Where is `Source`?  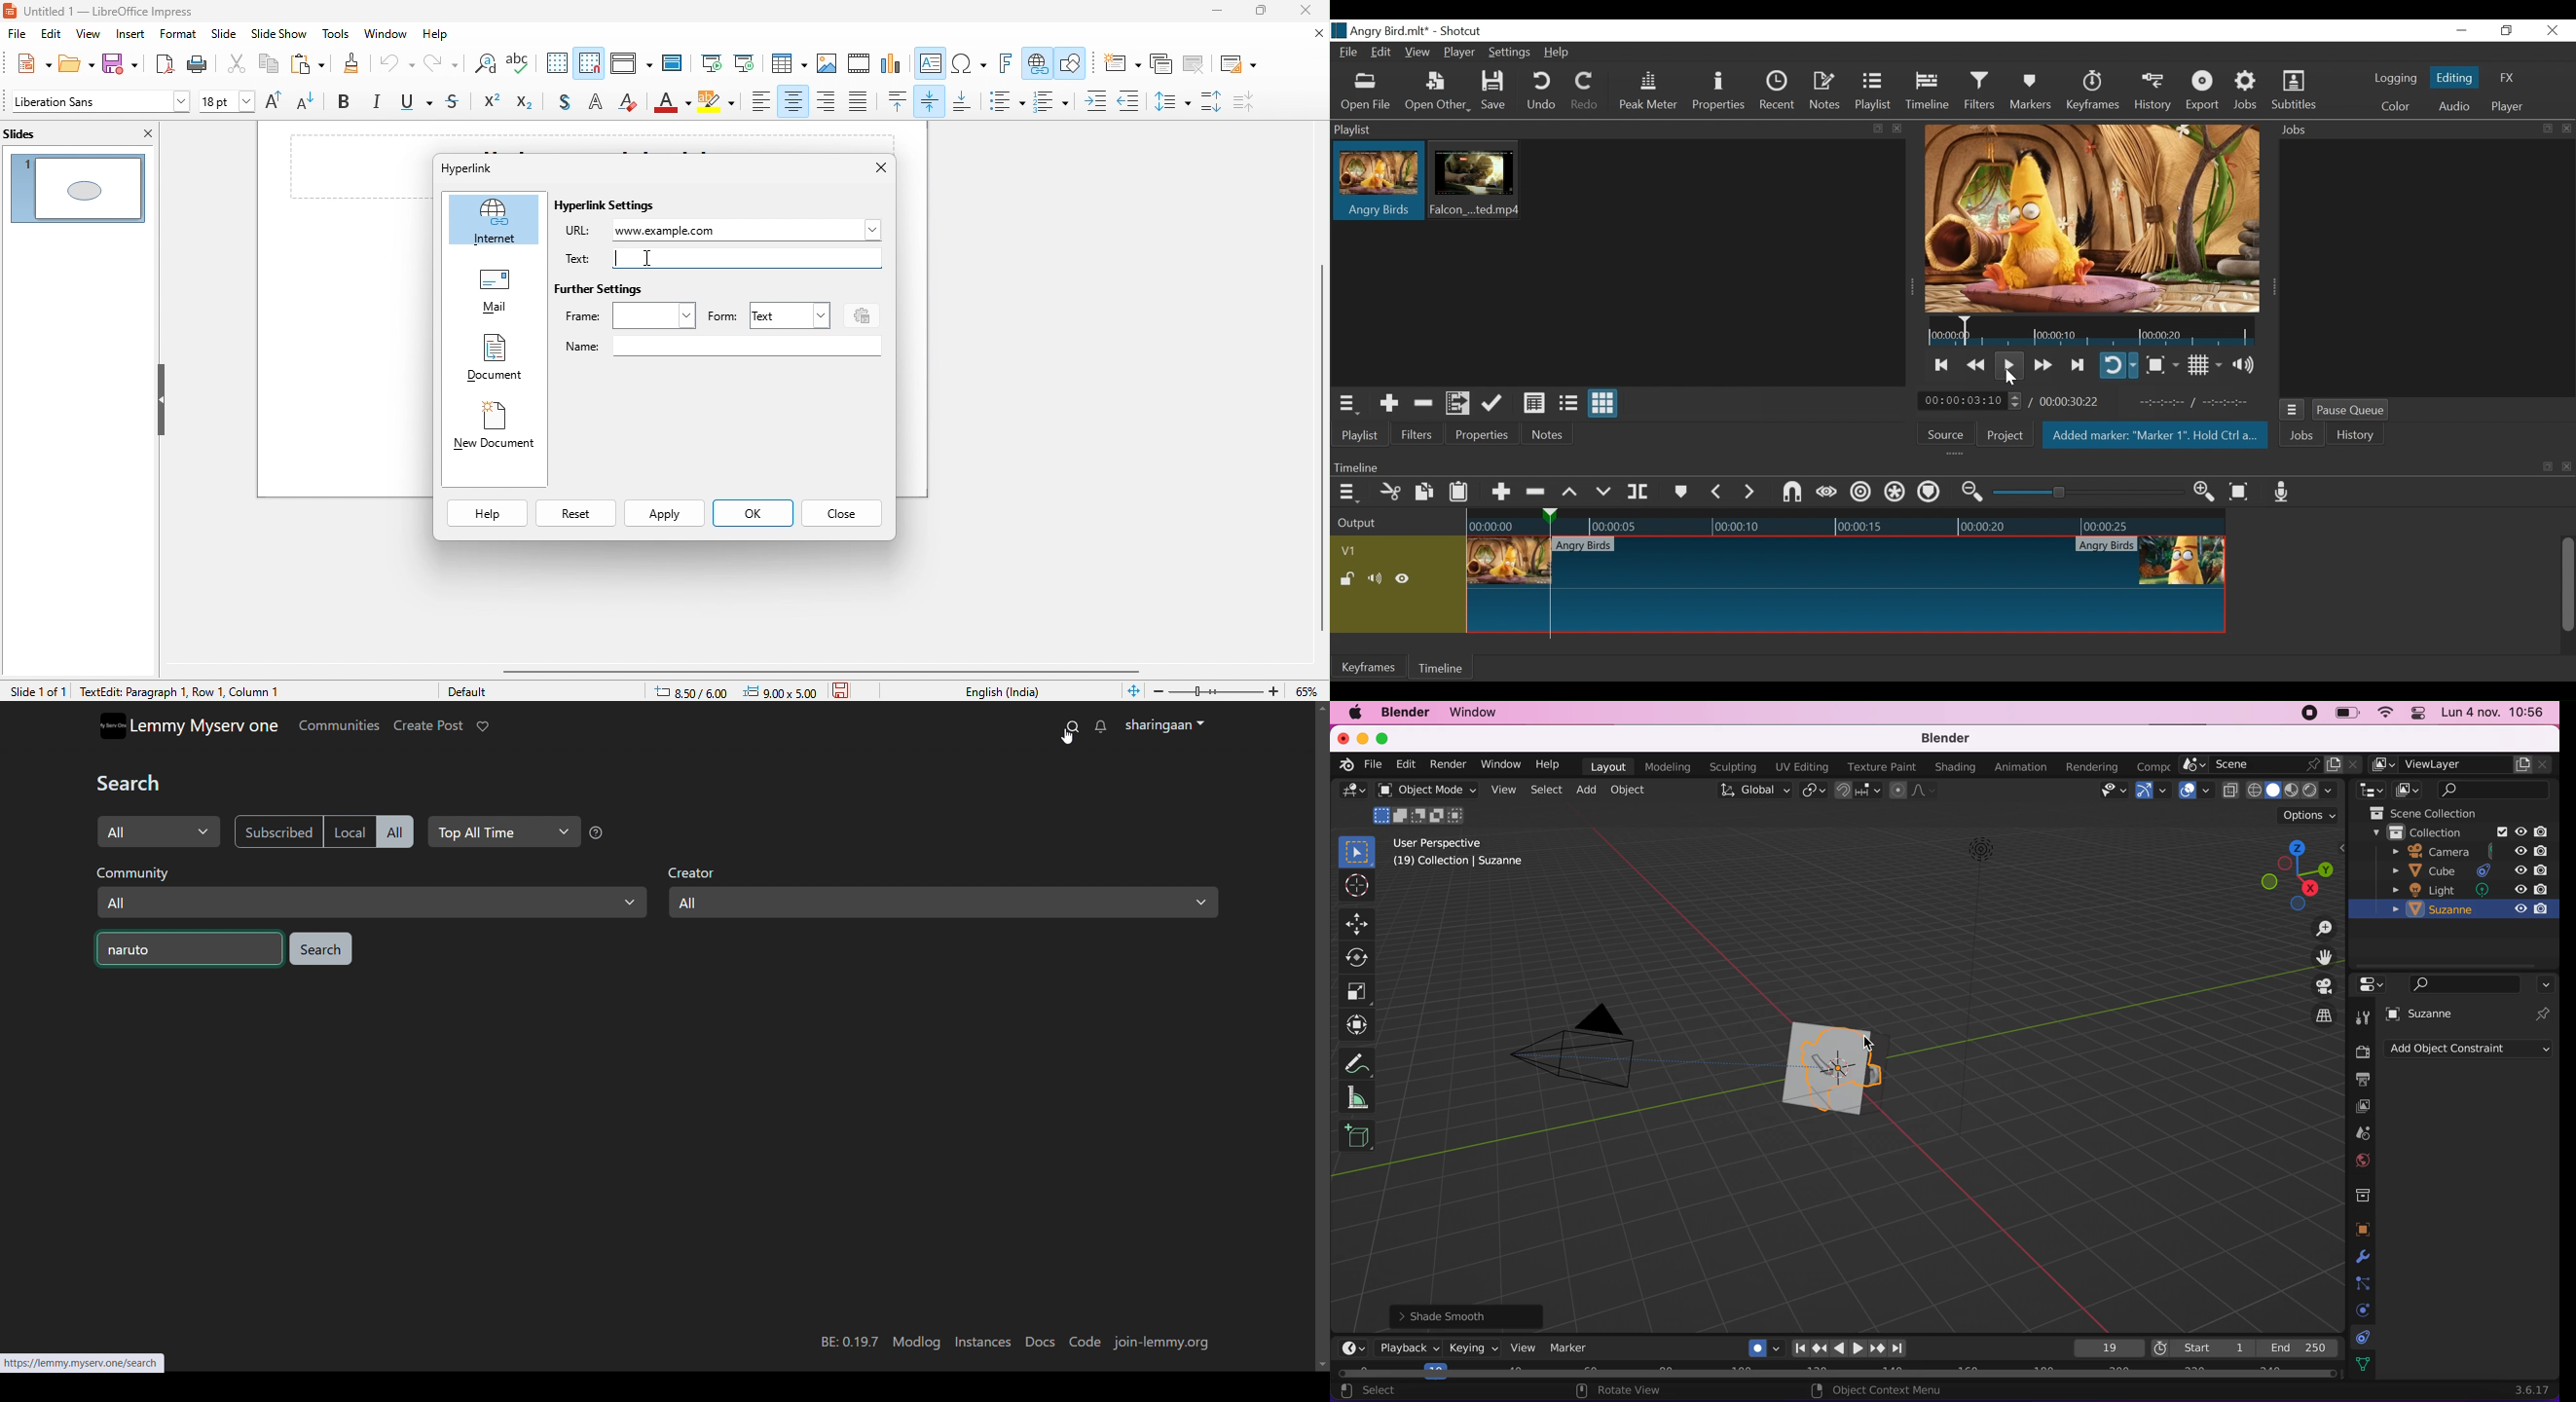
Source is located at coordinates (1948, 436).